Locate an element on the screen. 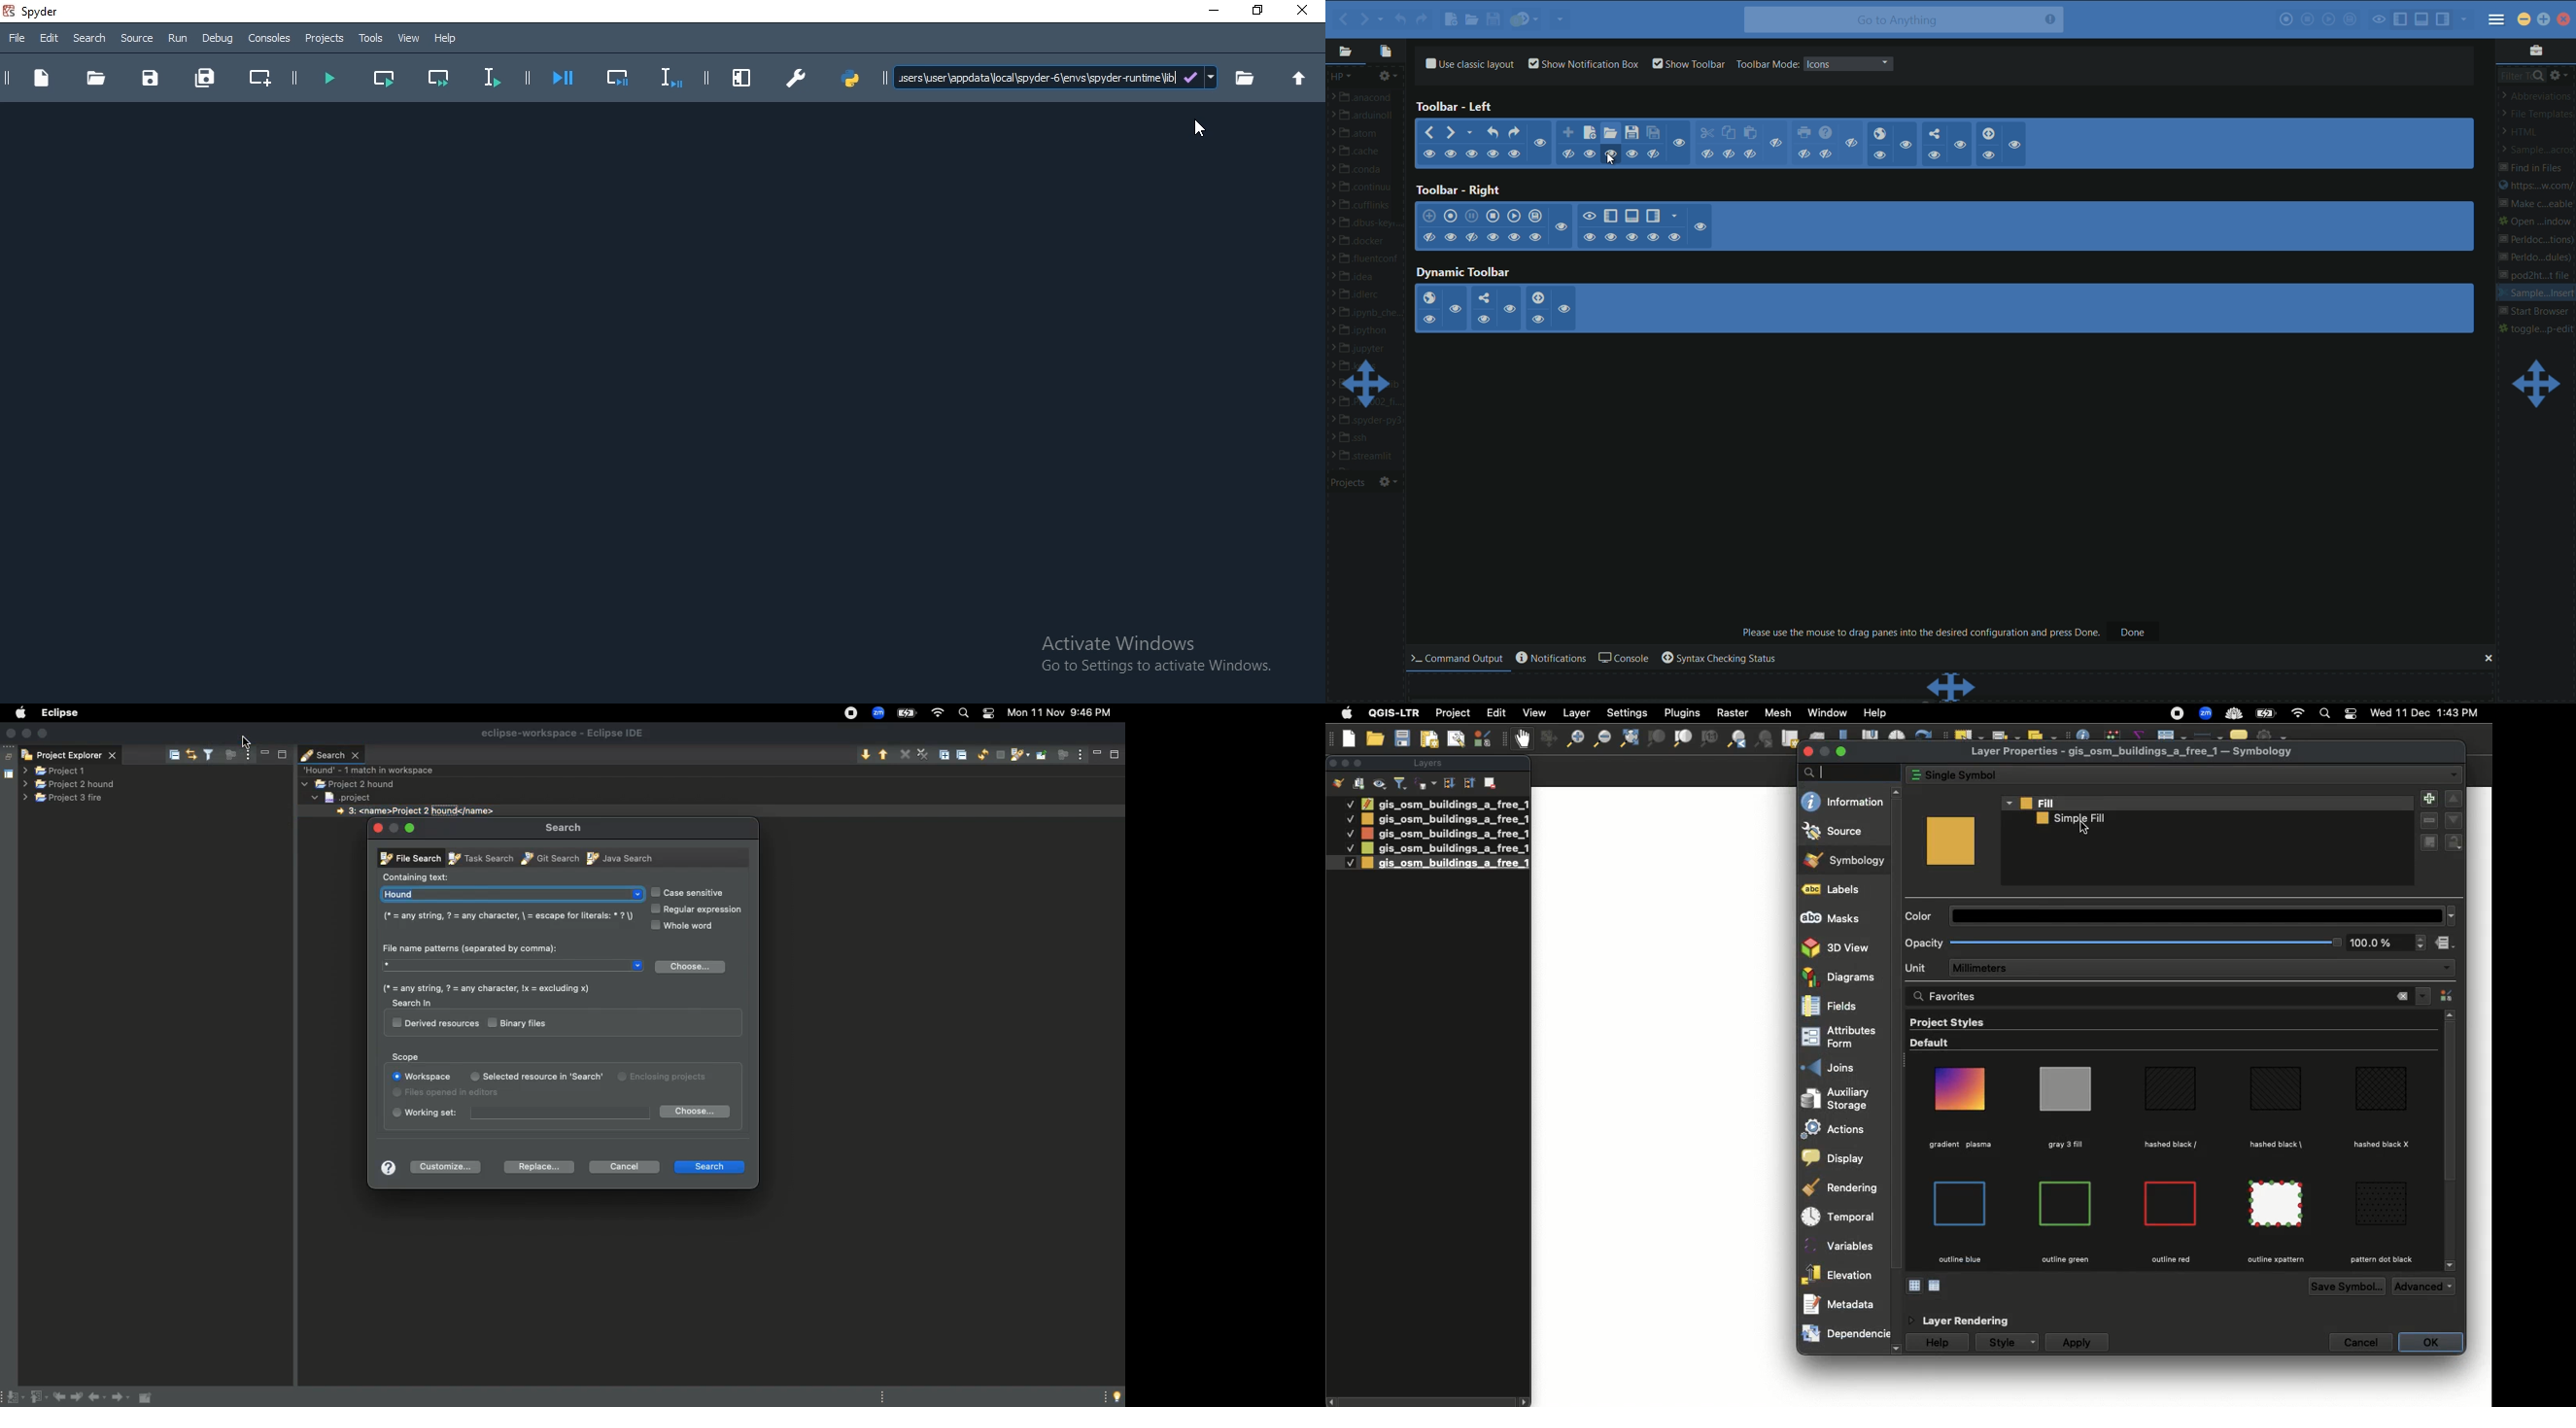 The image size is (2576, 1428). Favorites is located at coordinates (2114, 995).